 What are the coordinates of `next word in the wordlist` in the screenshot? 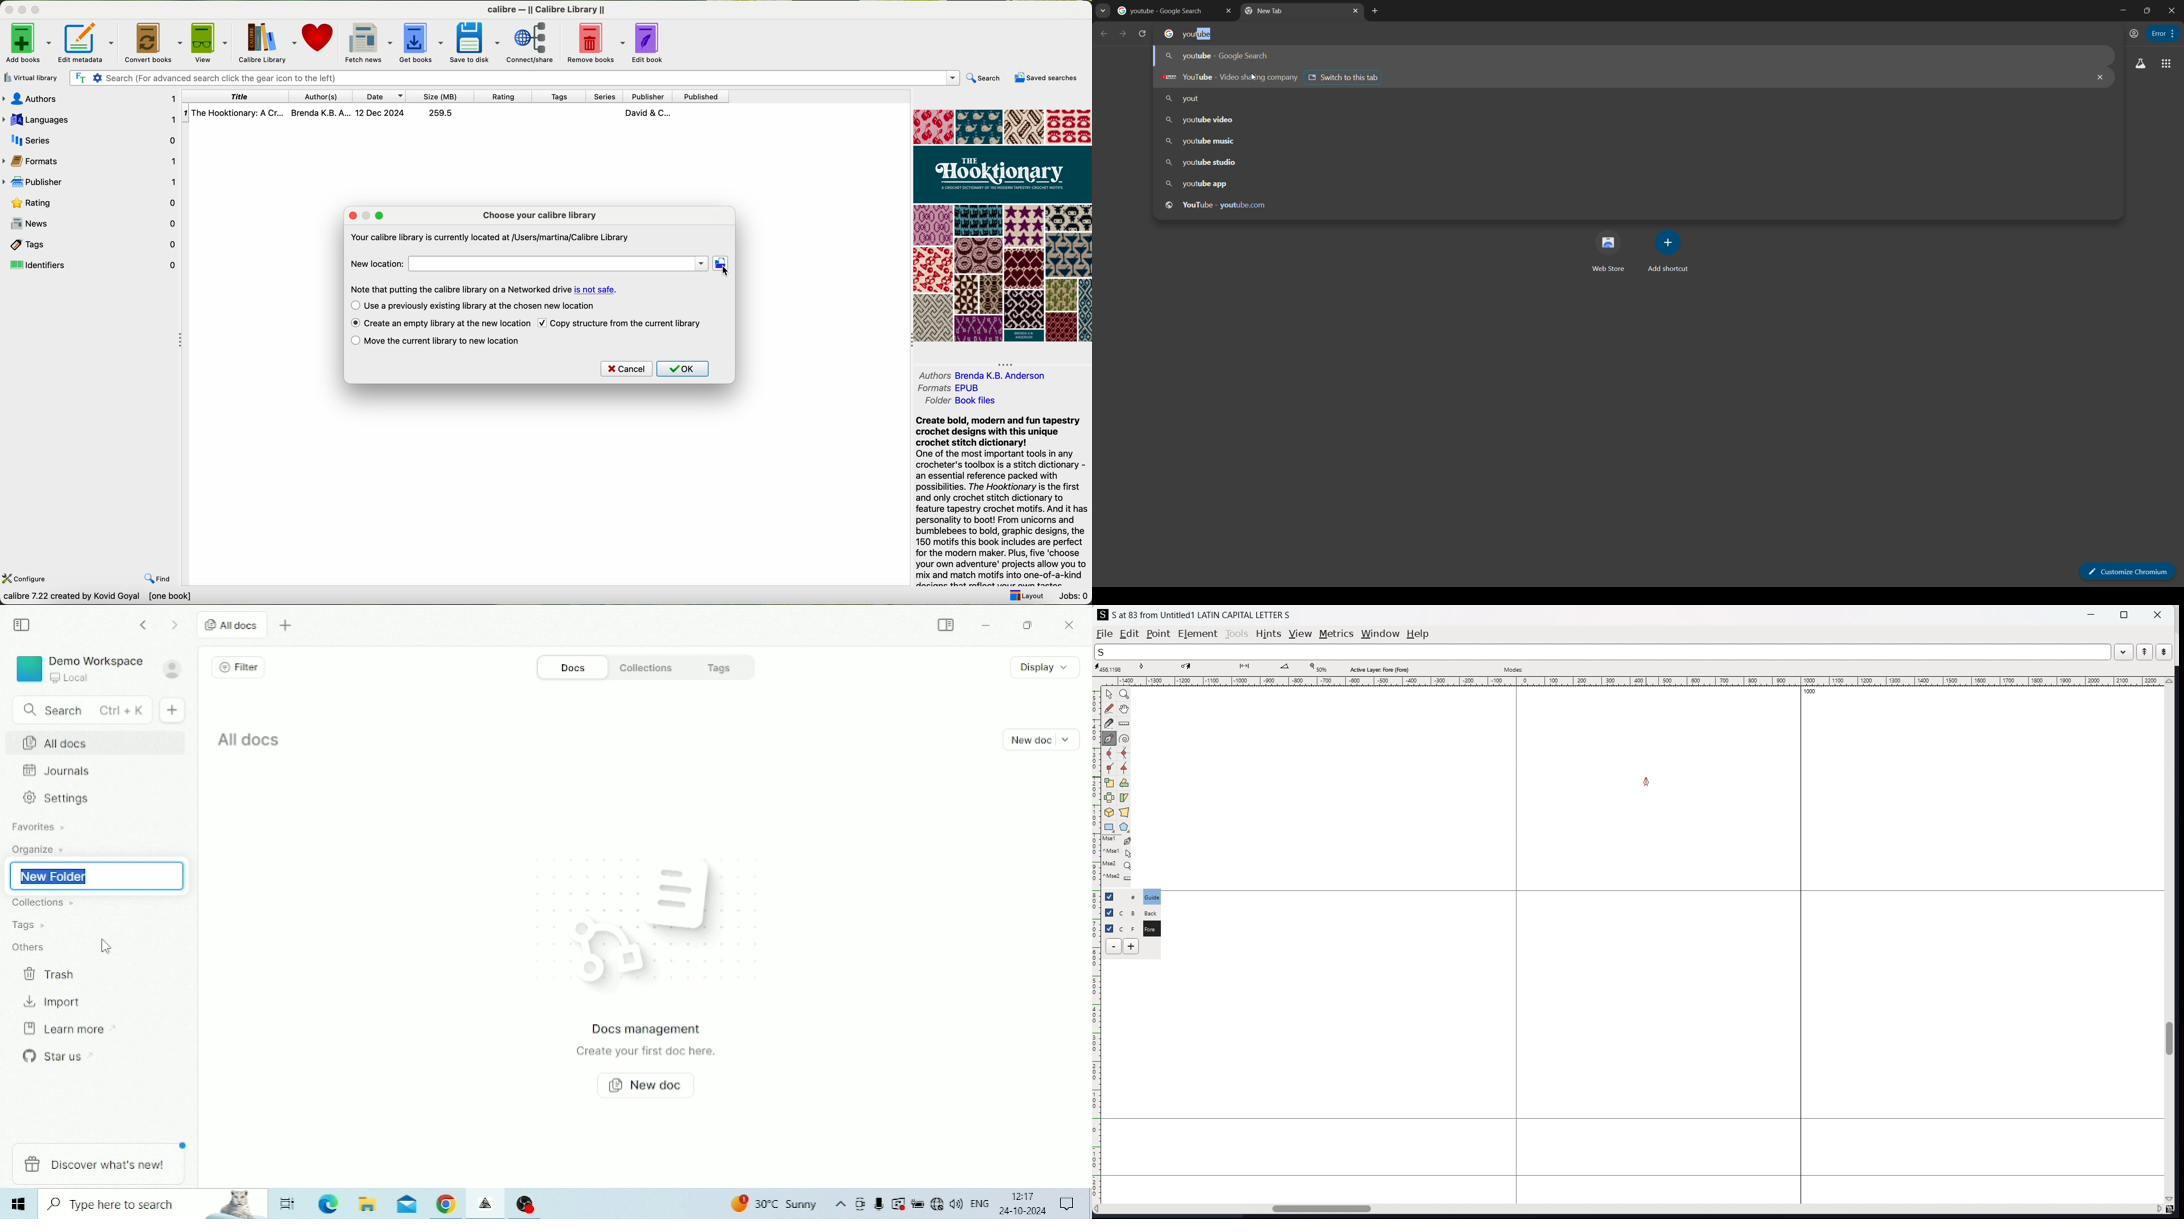 It's located at (2165, 651).